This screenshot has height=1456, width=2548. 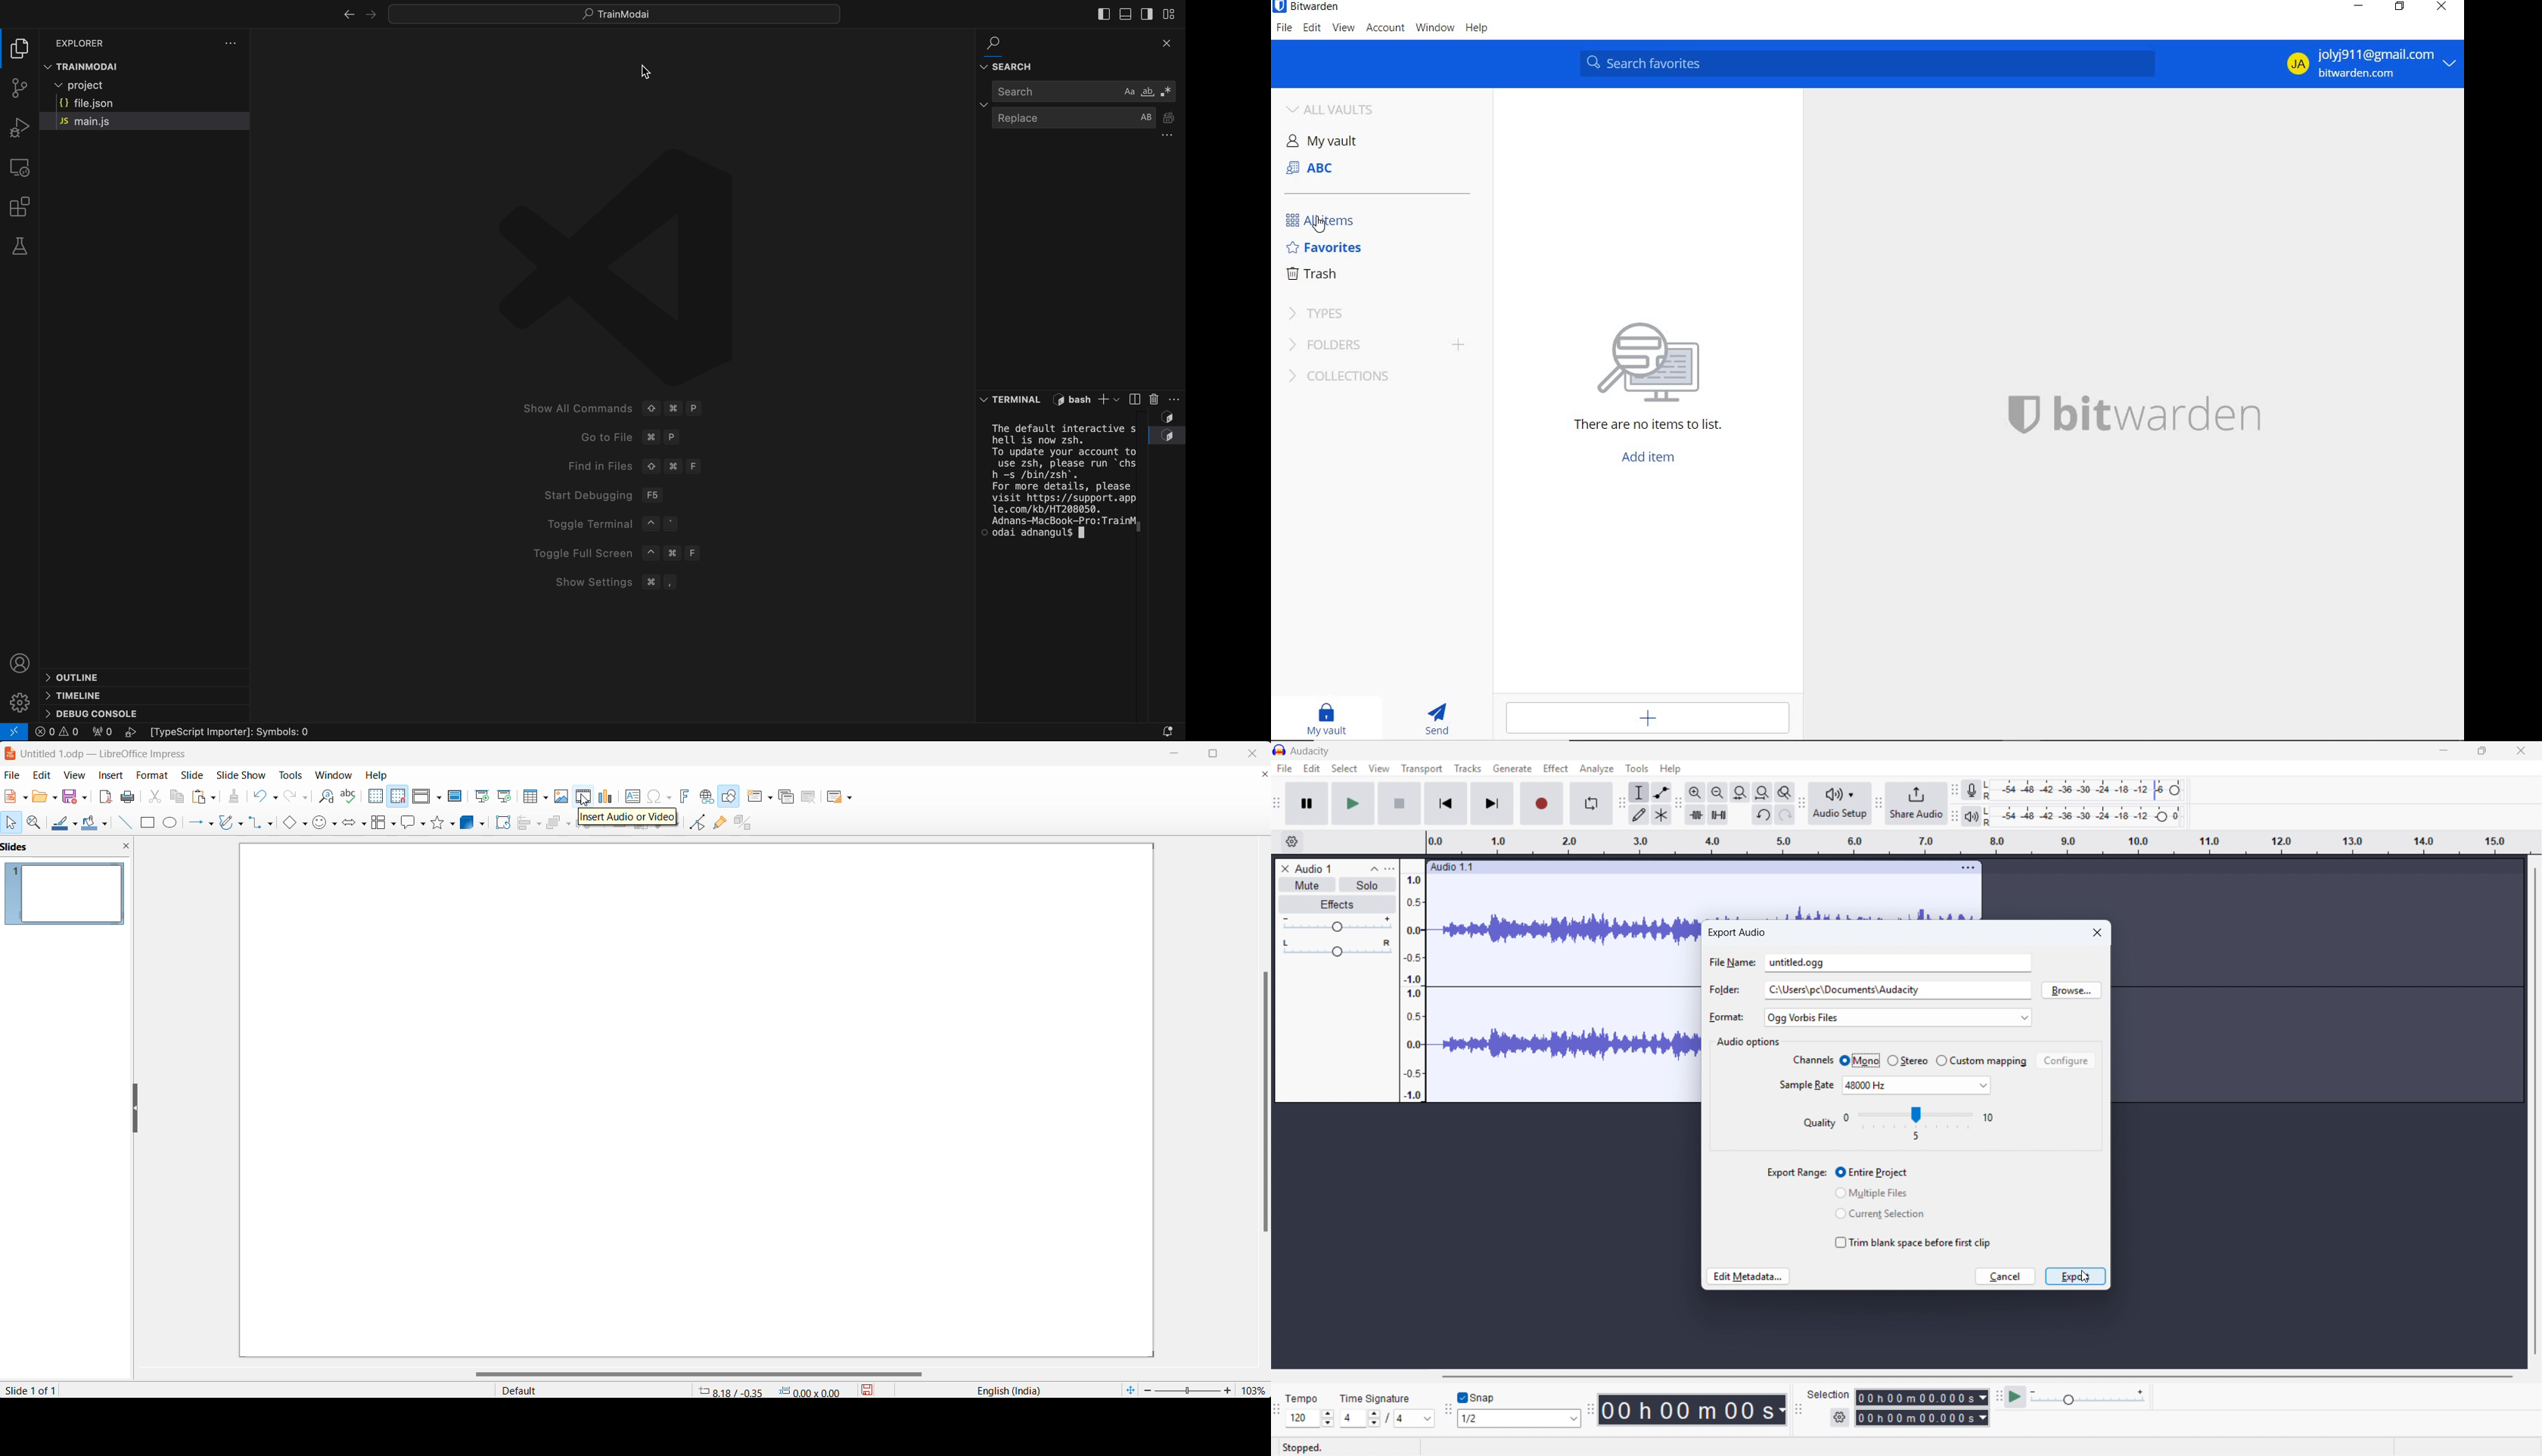 I want to click on cursor and selection placement, so click(x=772, y=1390).